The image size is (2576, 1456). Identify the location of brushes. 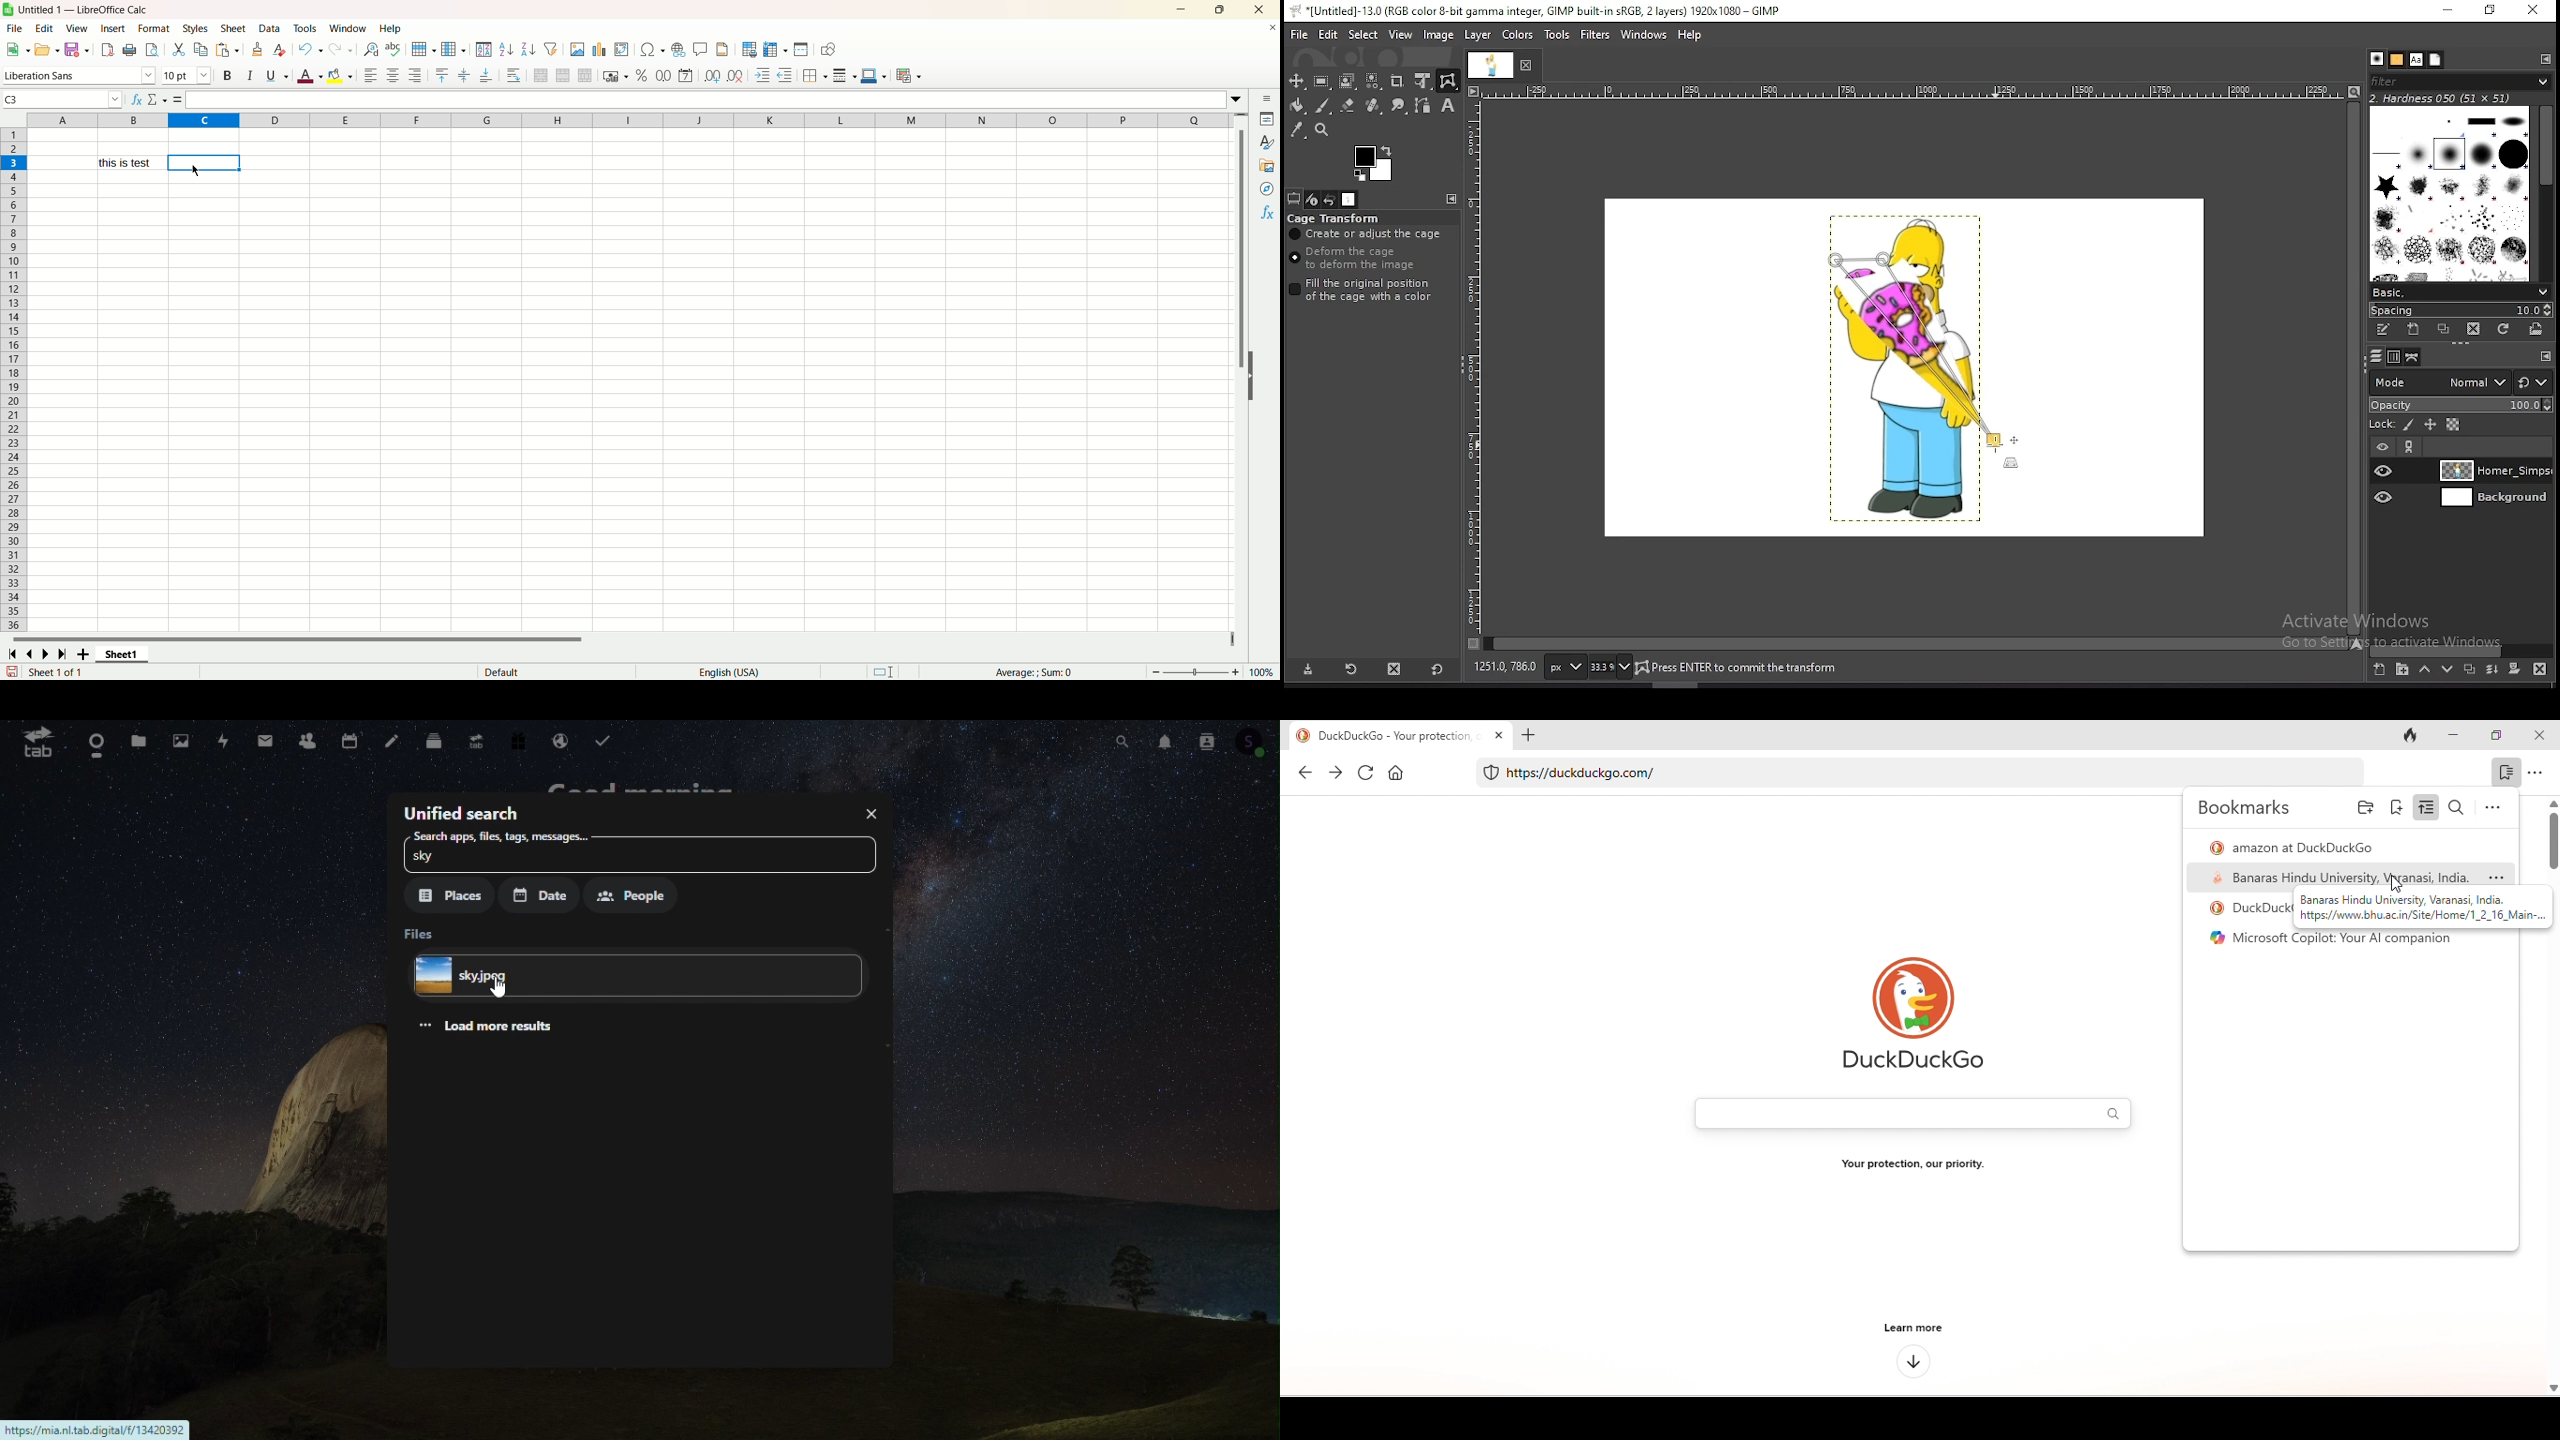
(2451, 192).